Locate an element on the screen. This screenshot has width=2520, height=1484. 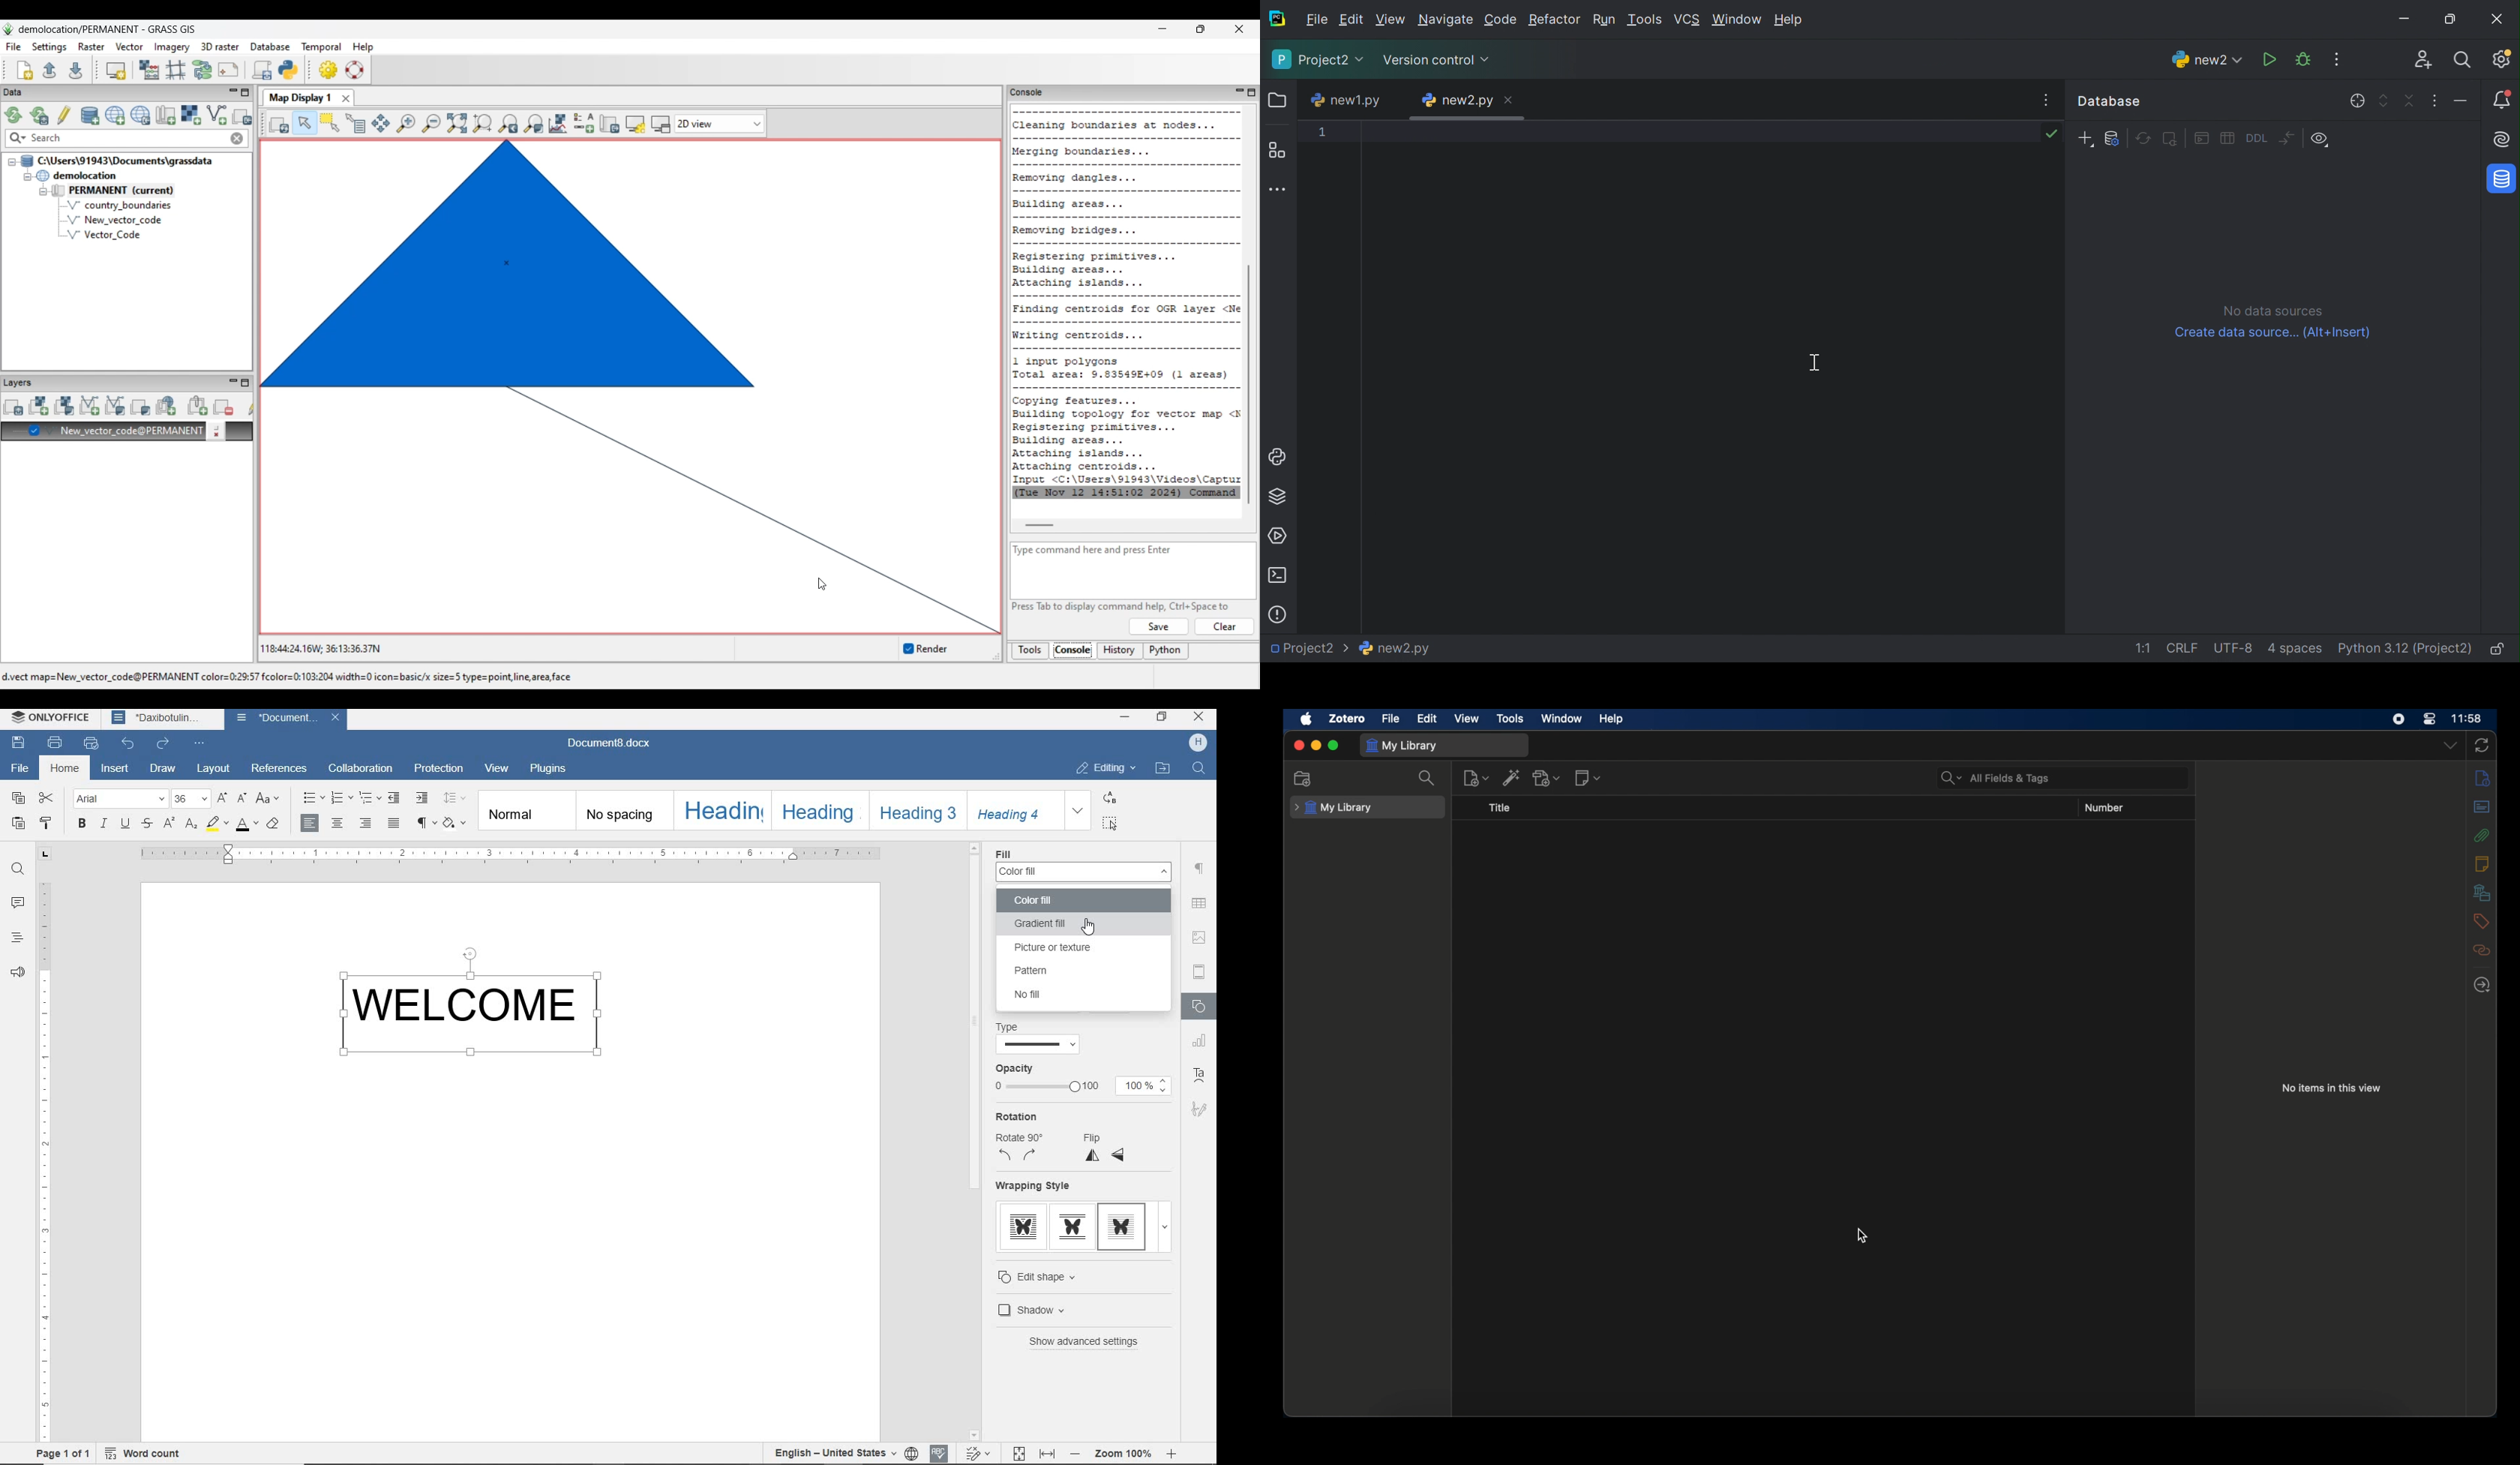
attachments is located at coordinates (2481, 835).